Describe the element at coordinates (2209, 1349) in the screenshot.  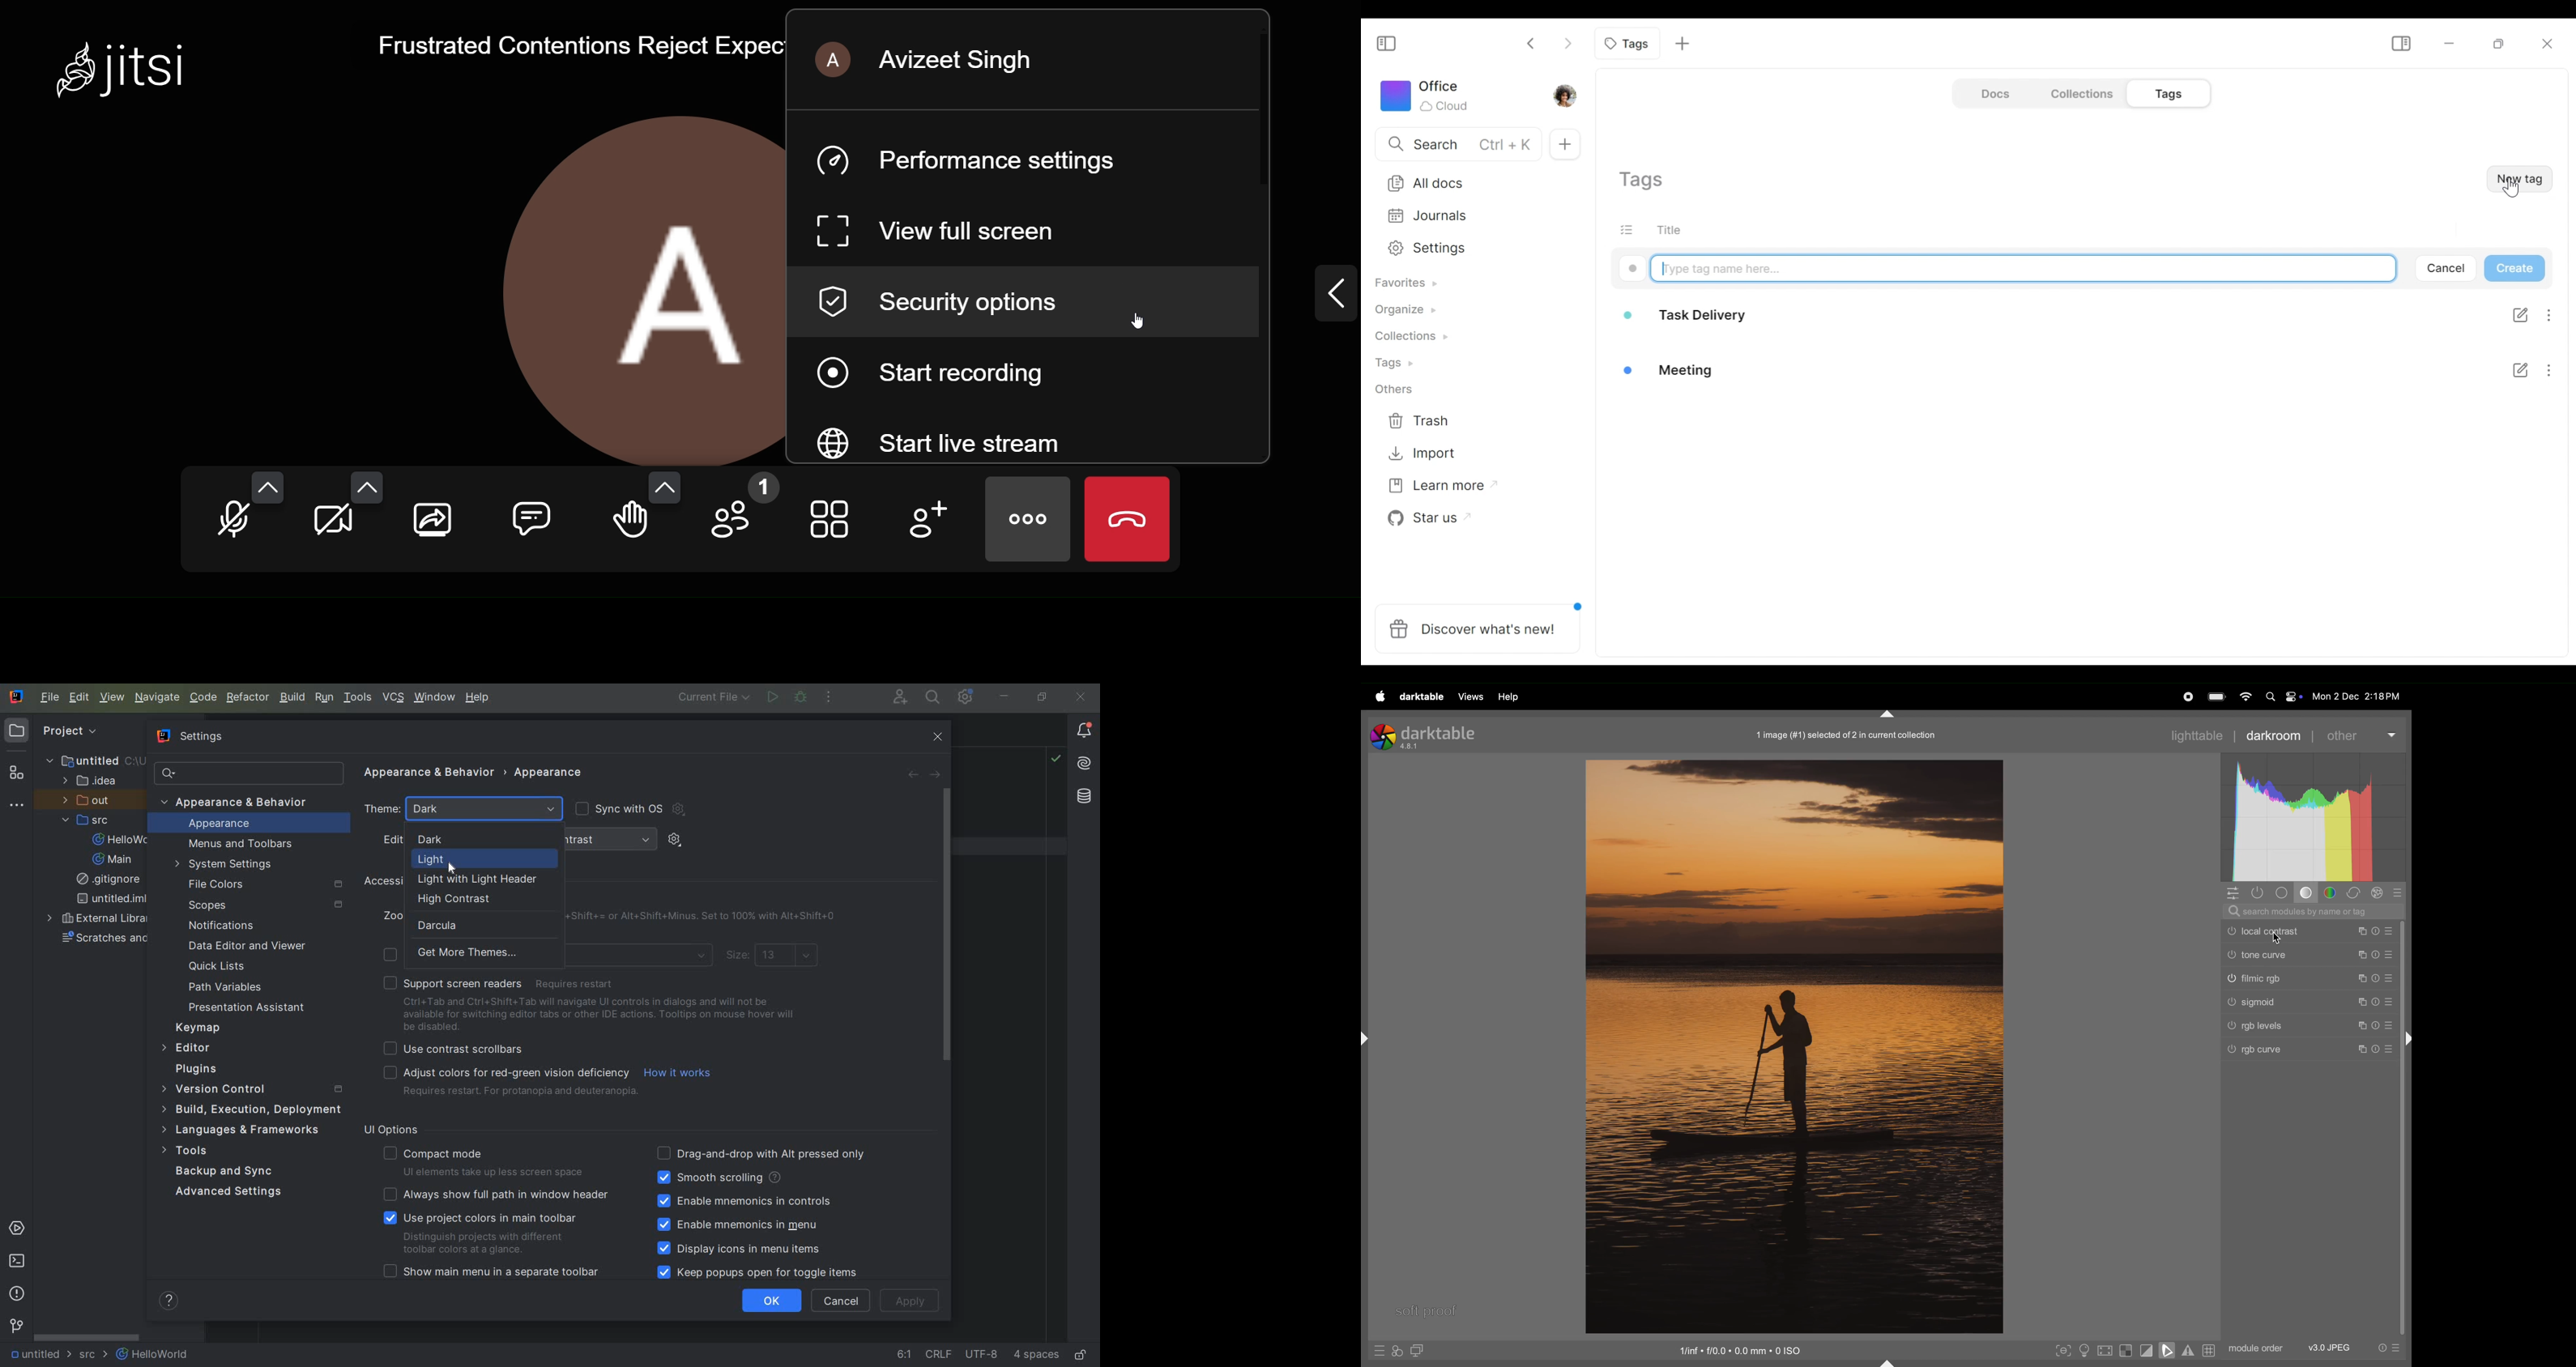
I see `grid` at that location.